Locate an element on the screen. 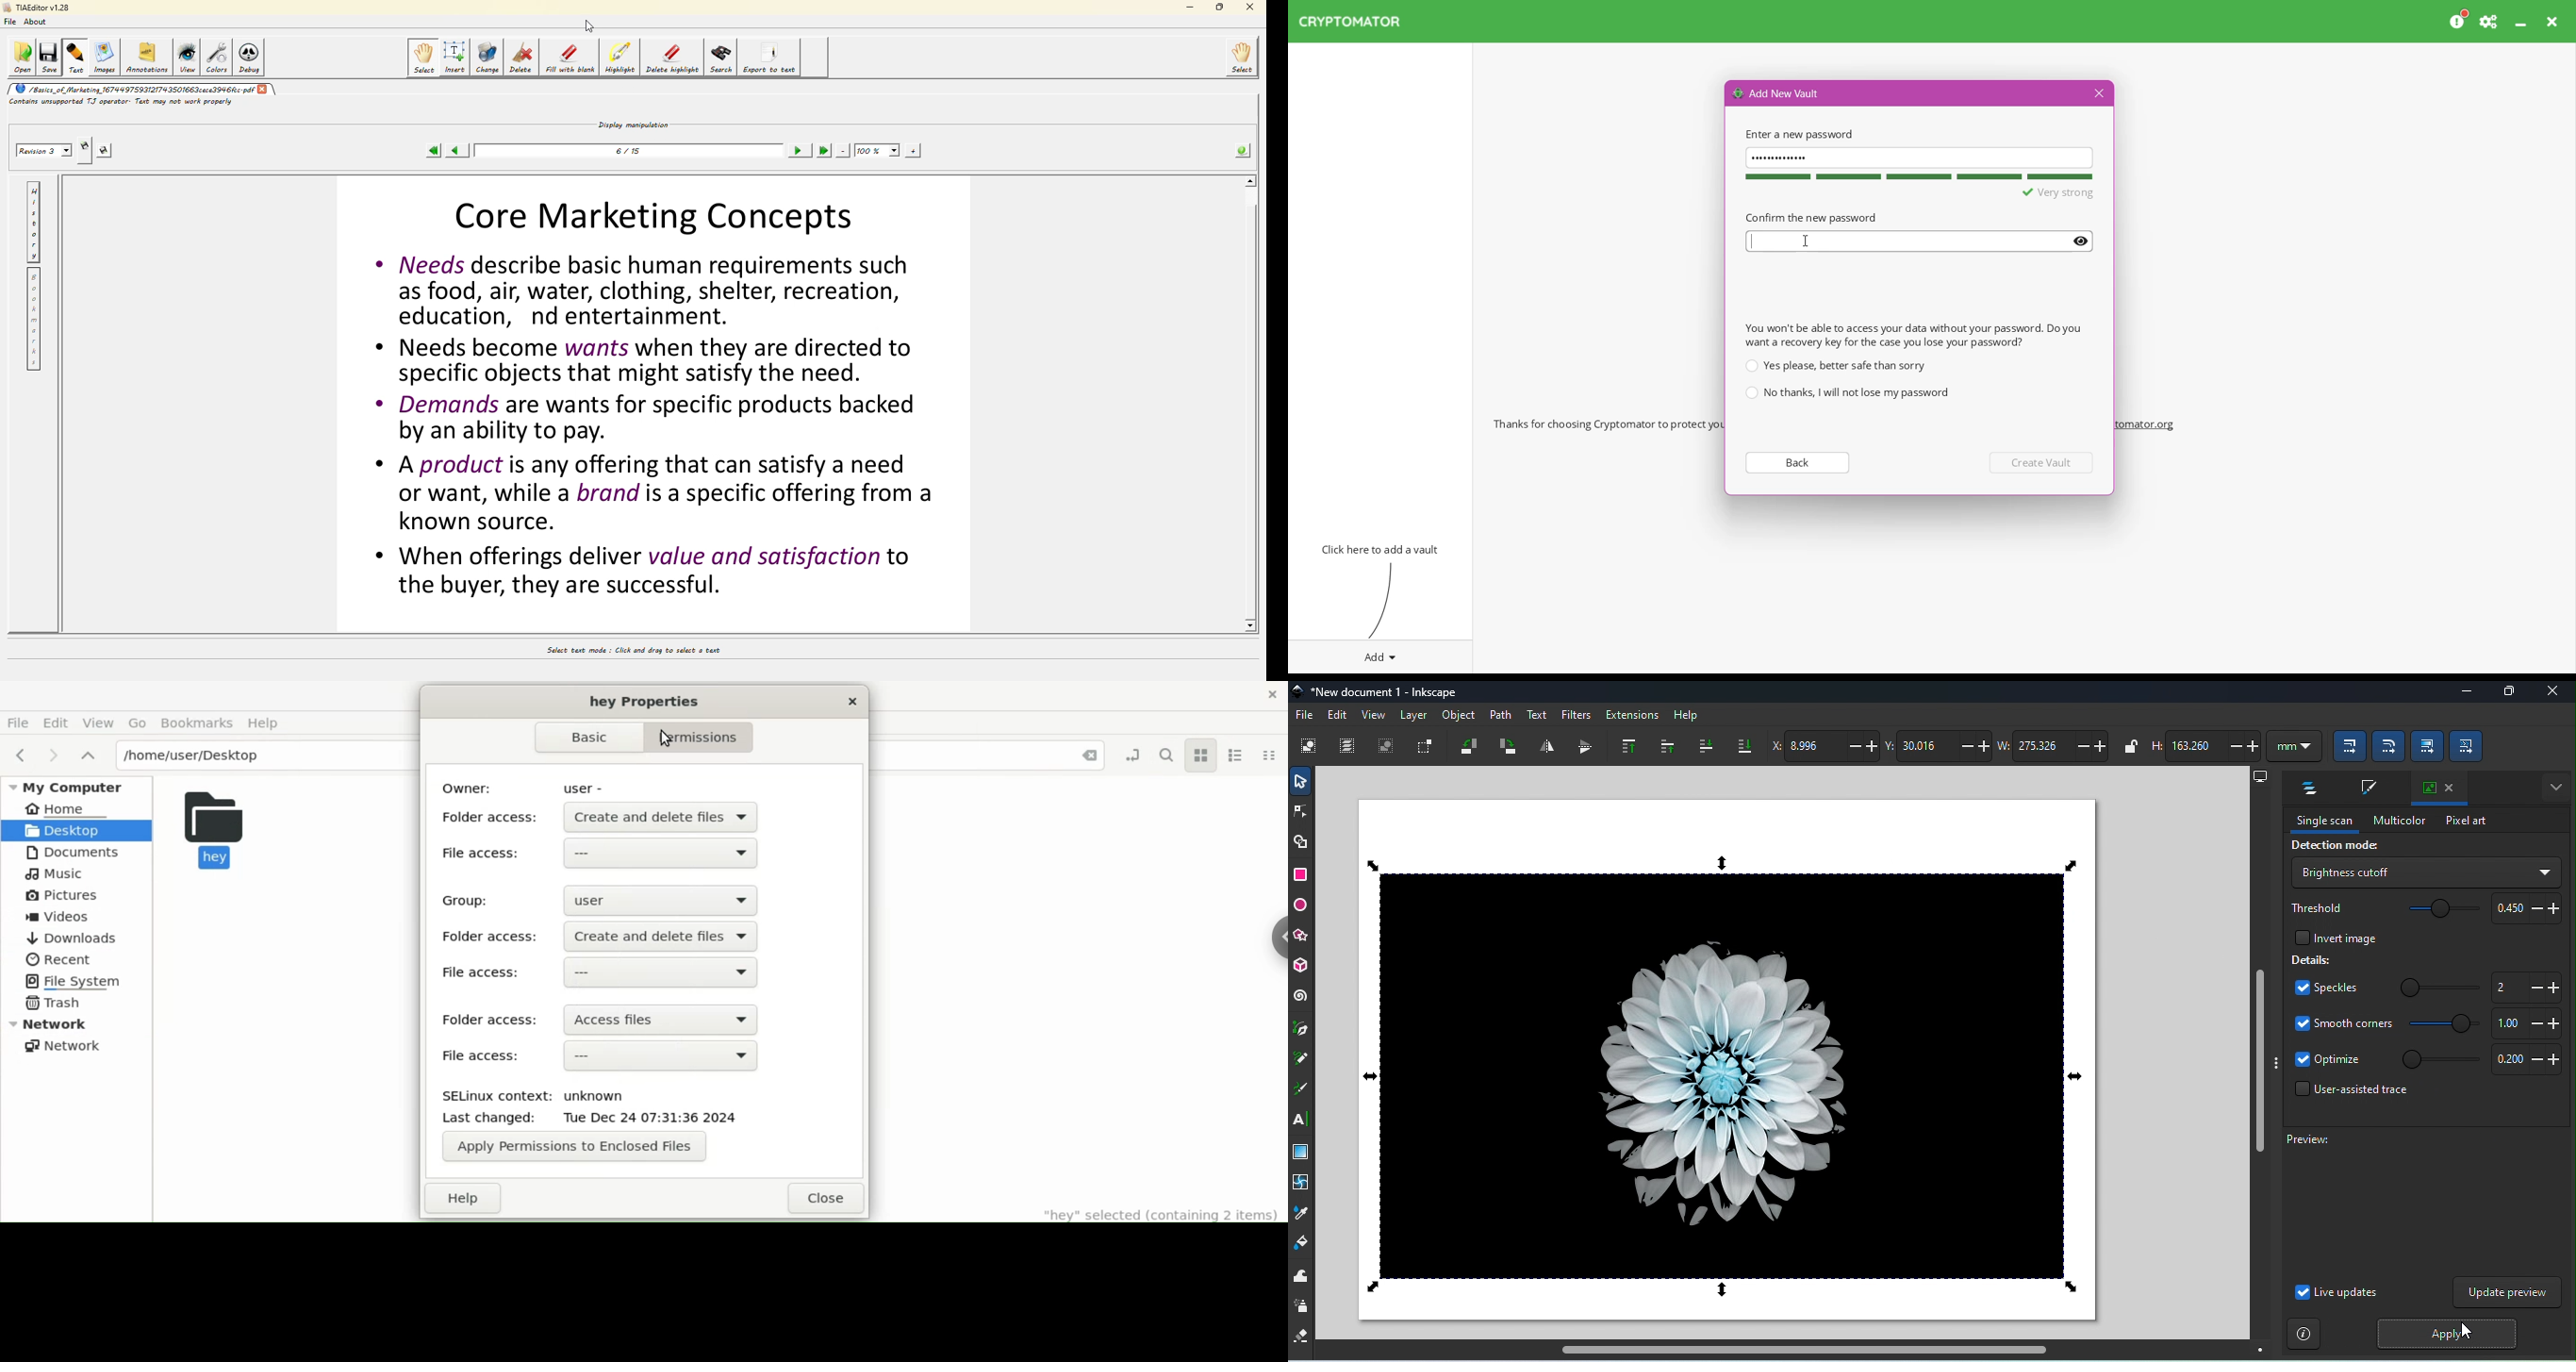 This screenshot has height=1372, width=2576. Update preview is located at coordinates (2508, 1293).